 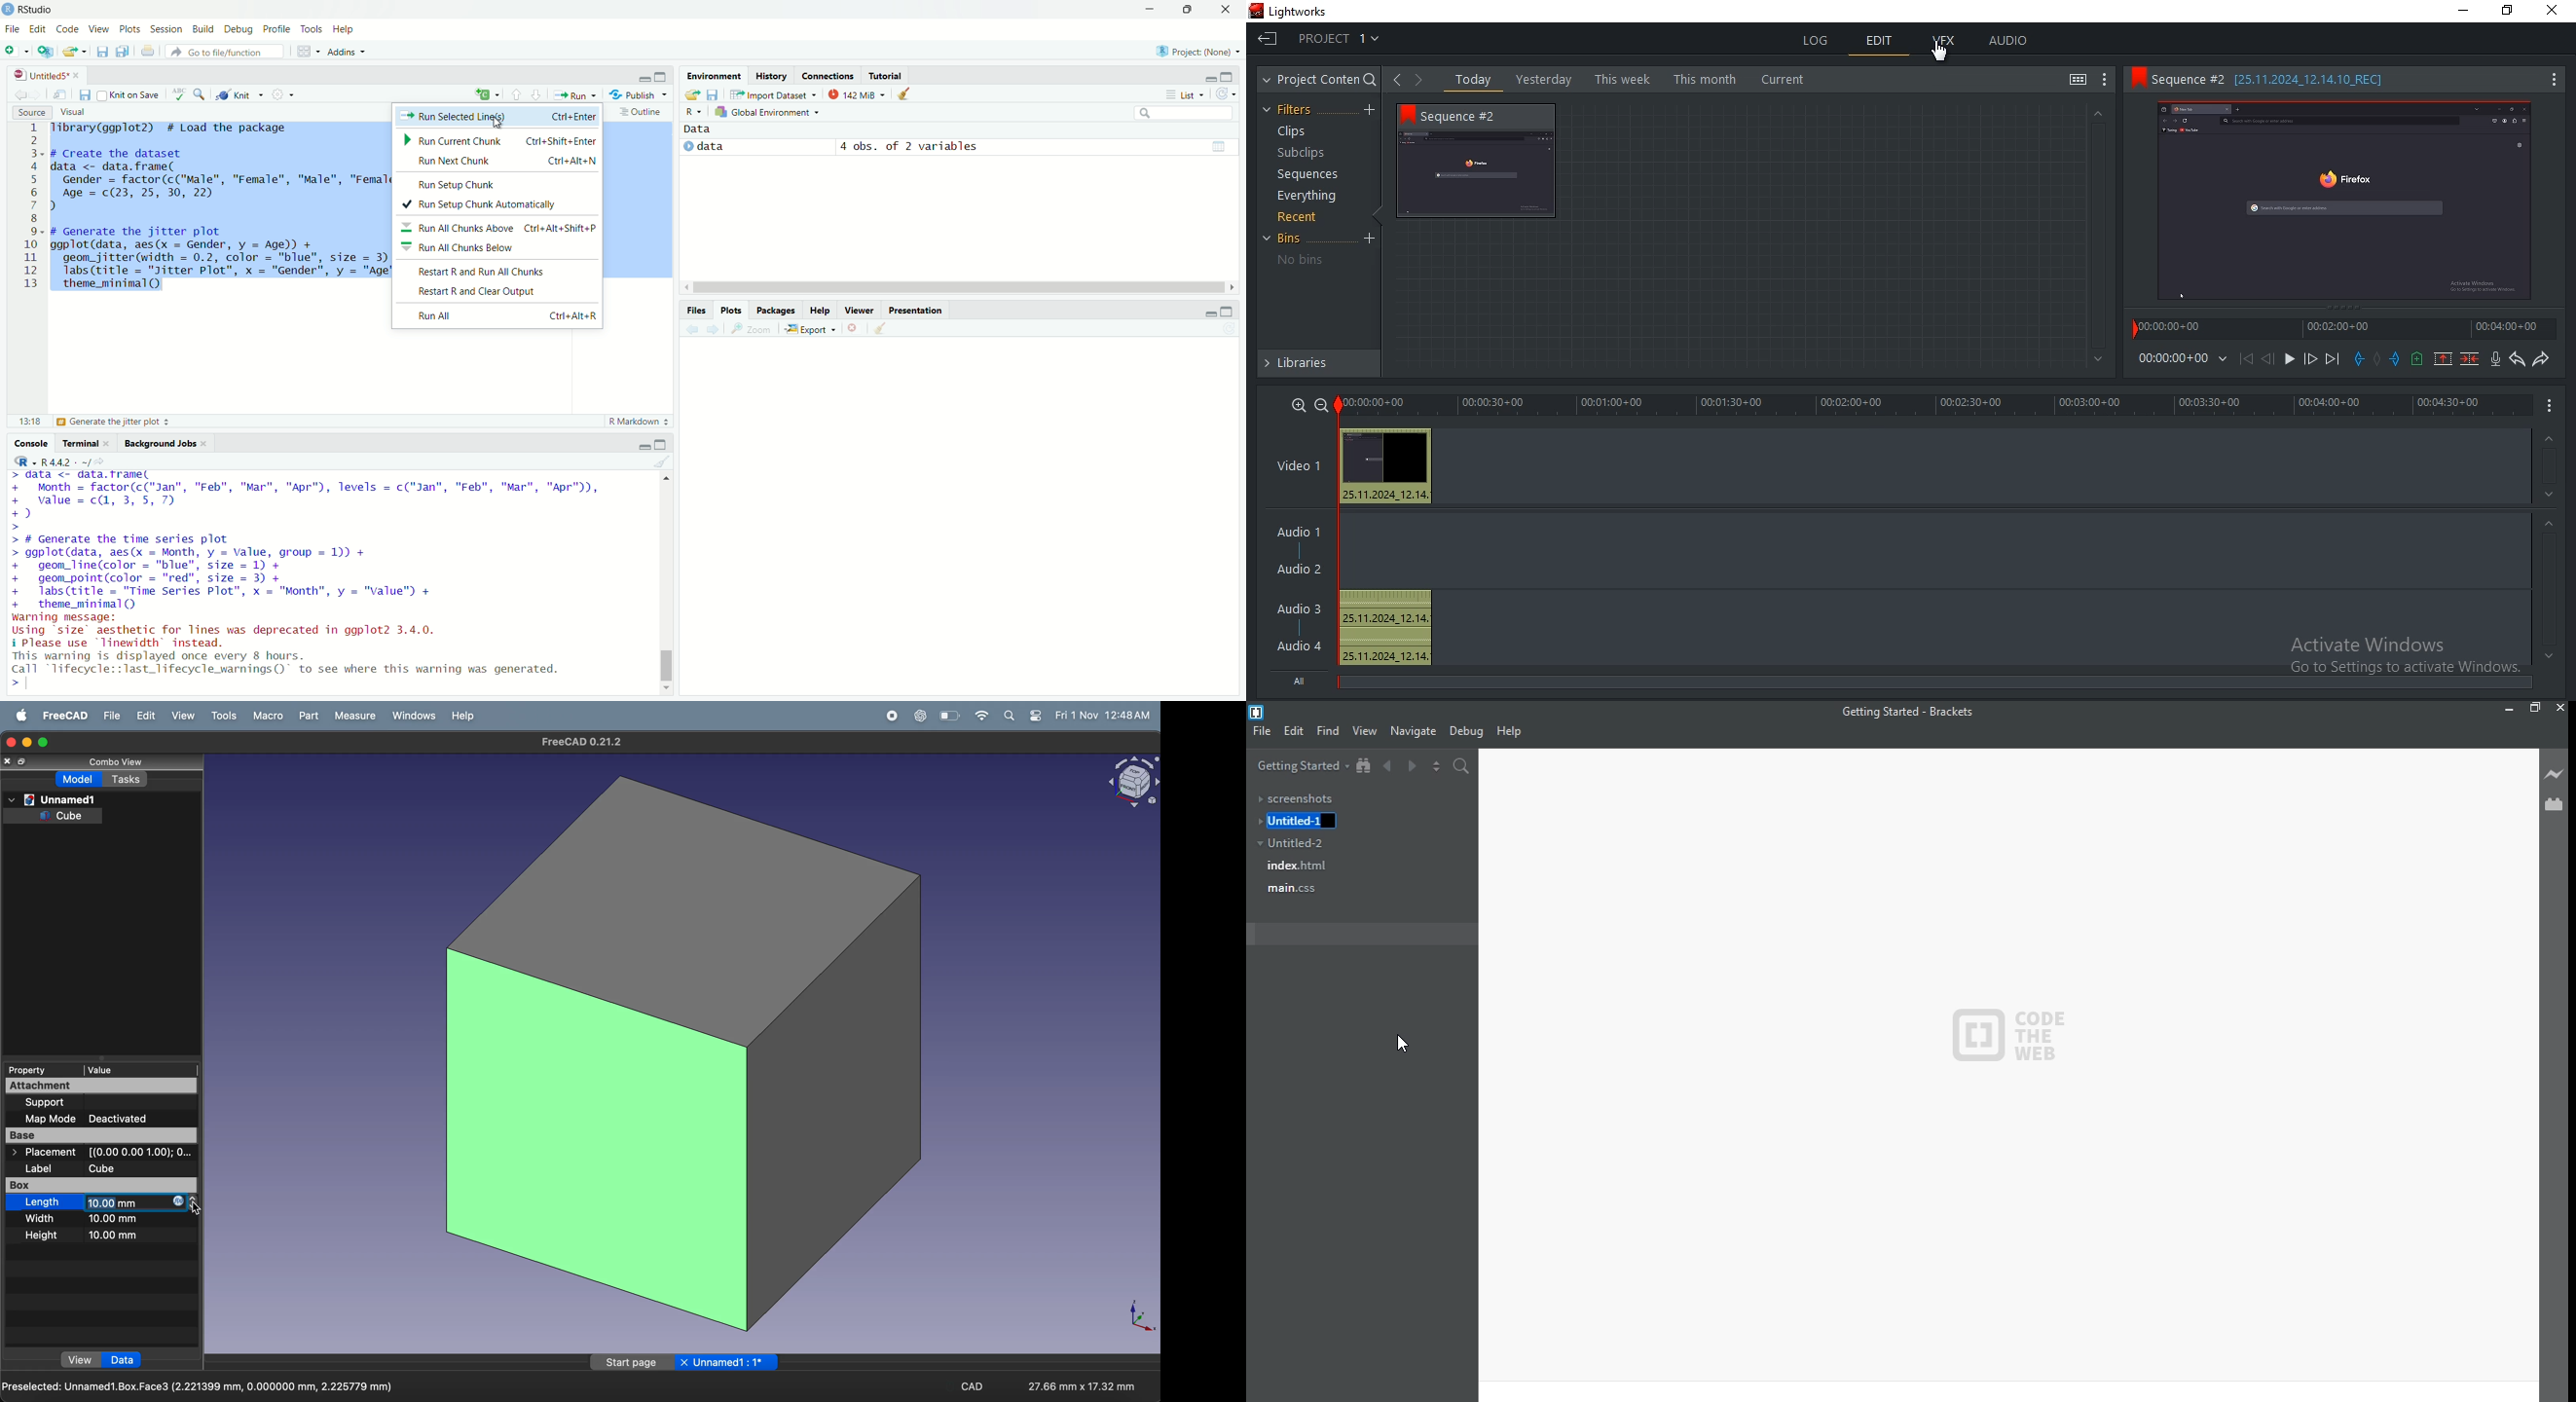 What do you see at coordinates (1232, 310) in the screenshot?
I see `maximize` at bounding box center [1232, 310].